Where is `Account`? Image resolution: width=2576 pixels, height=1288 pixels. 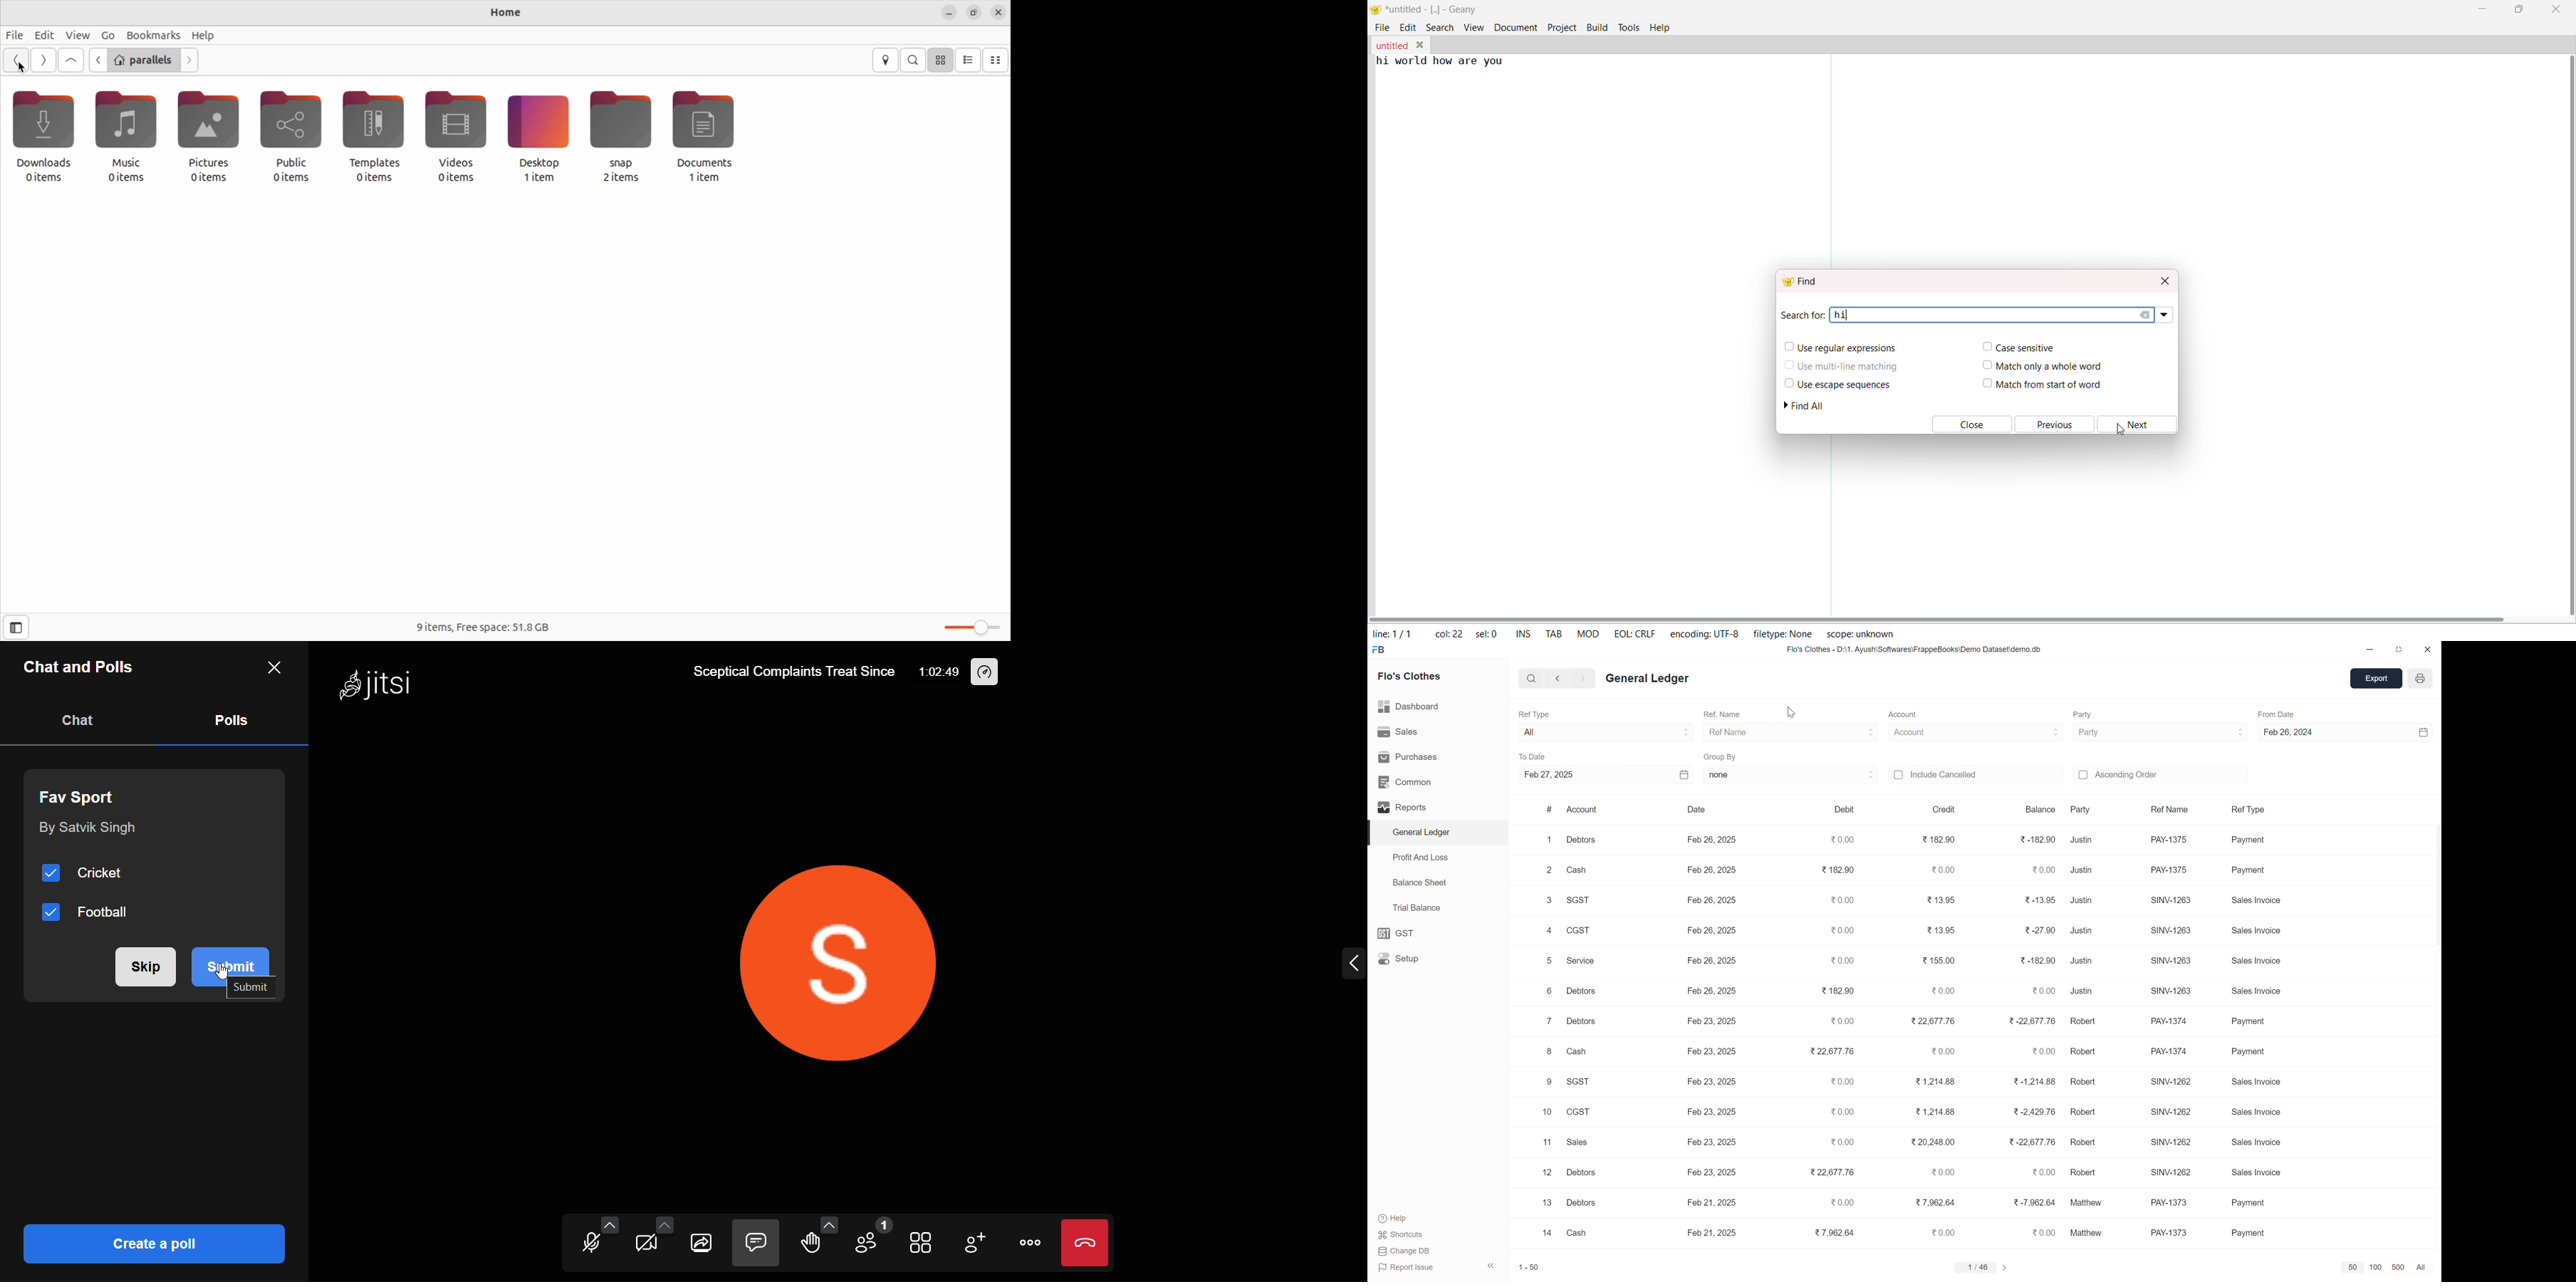
Account is located at coordinates (1974, 733).